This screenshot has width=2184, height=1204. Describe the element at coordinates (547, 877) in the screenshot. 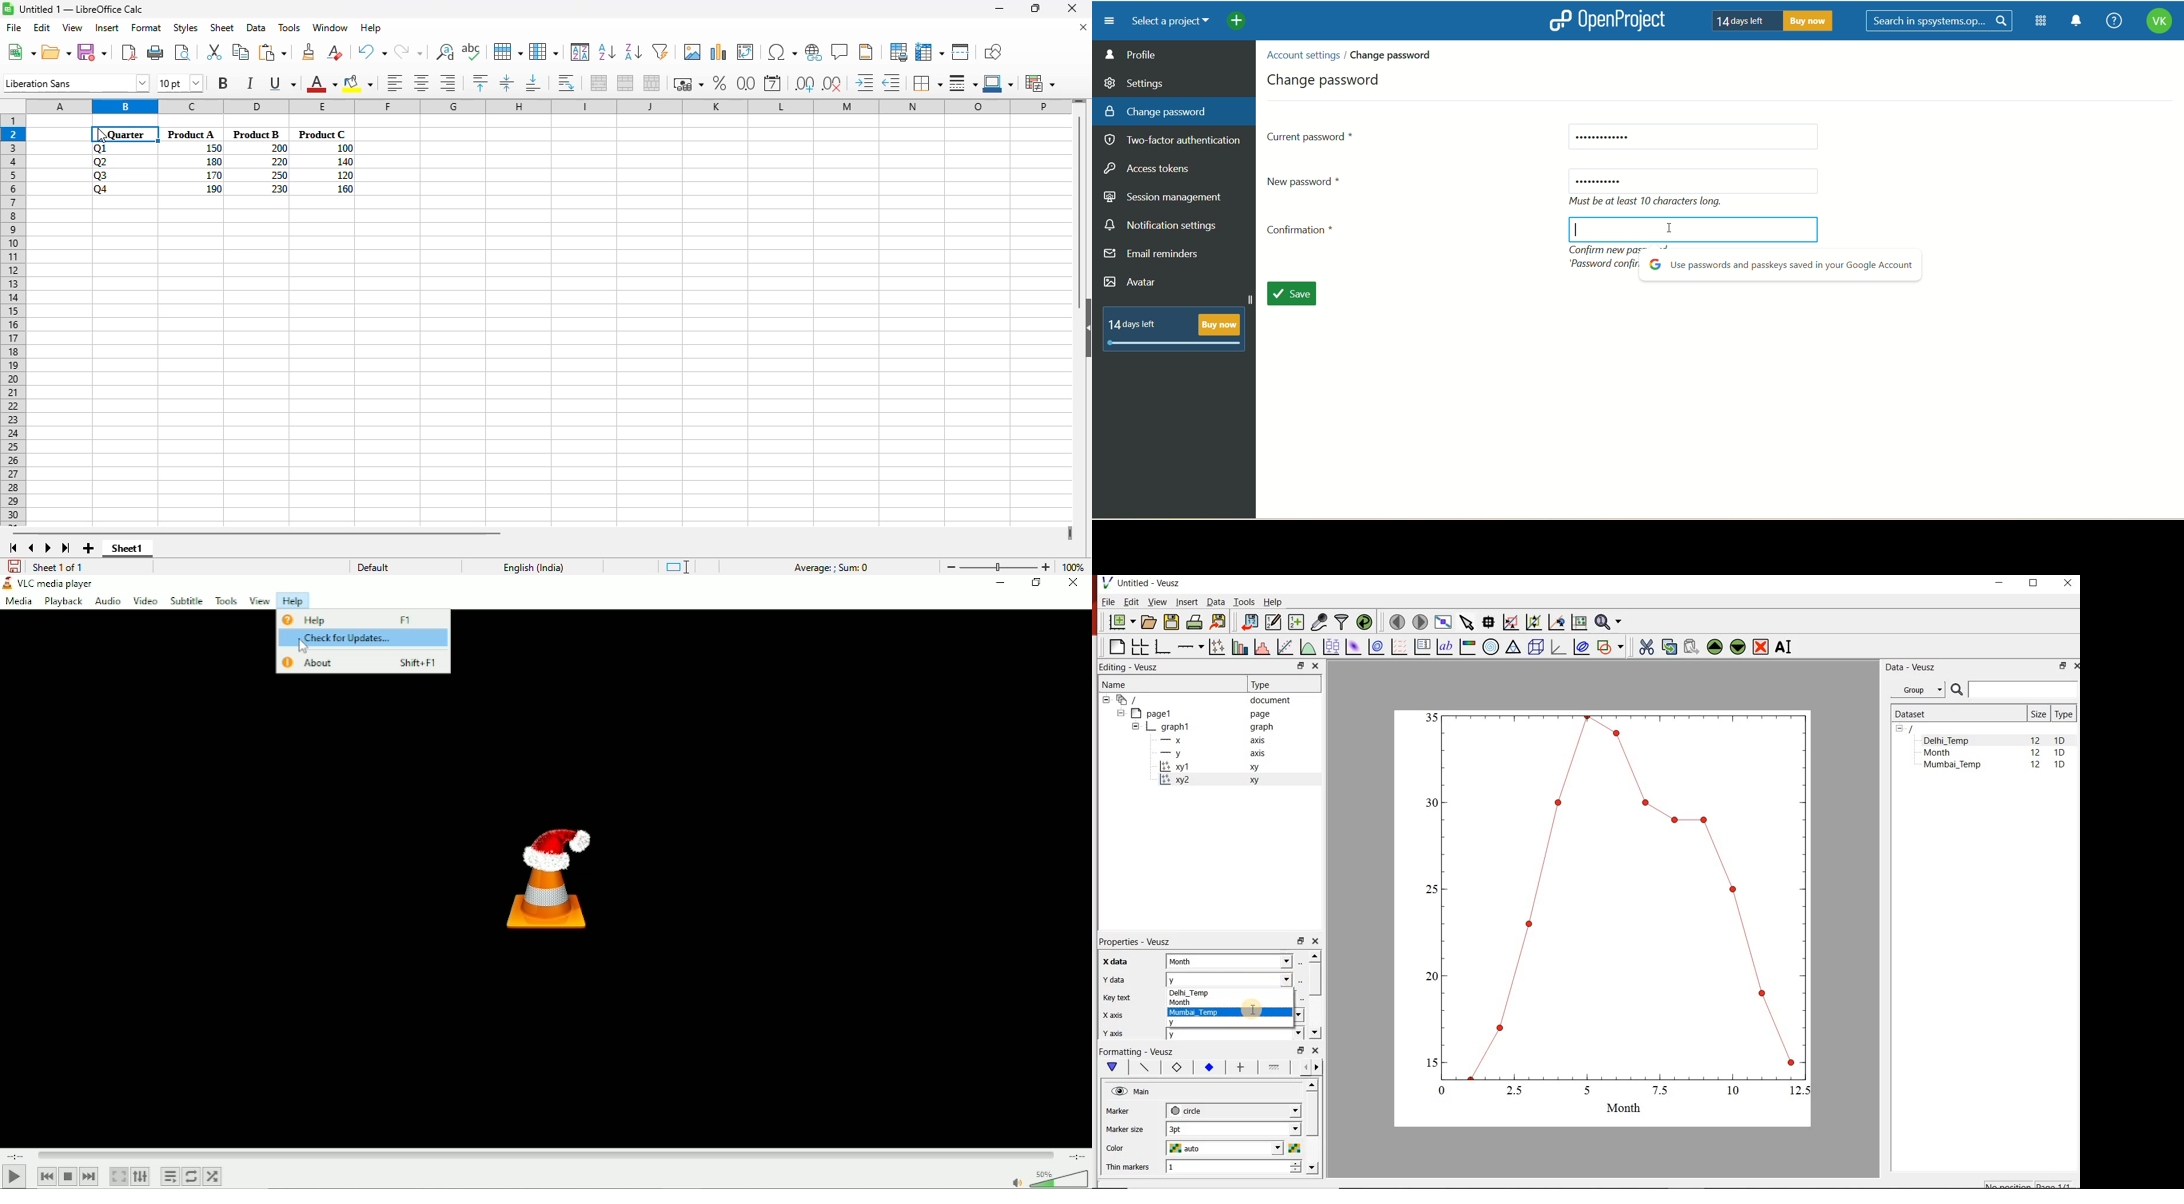

I see `Logo` at that location.